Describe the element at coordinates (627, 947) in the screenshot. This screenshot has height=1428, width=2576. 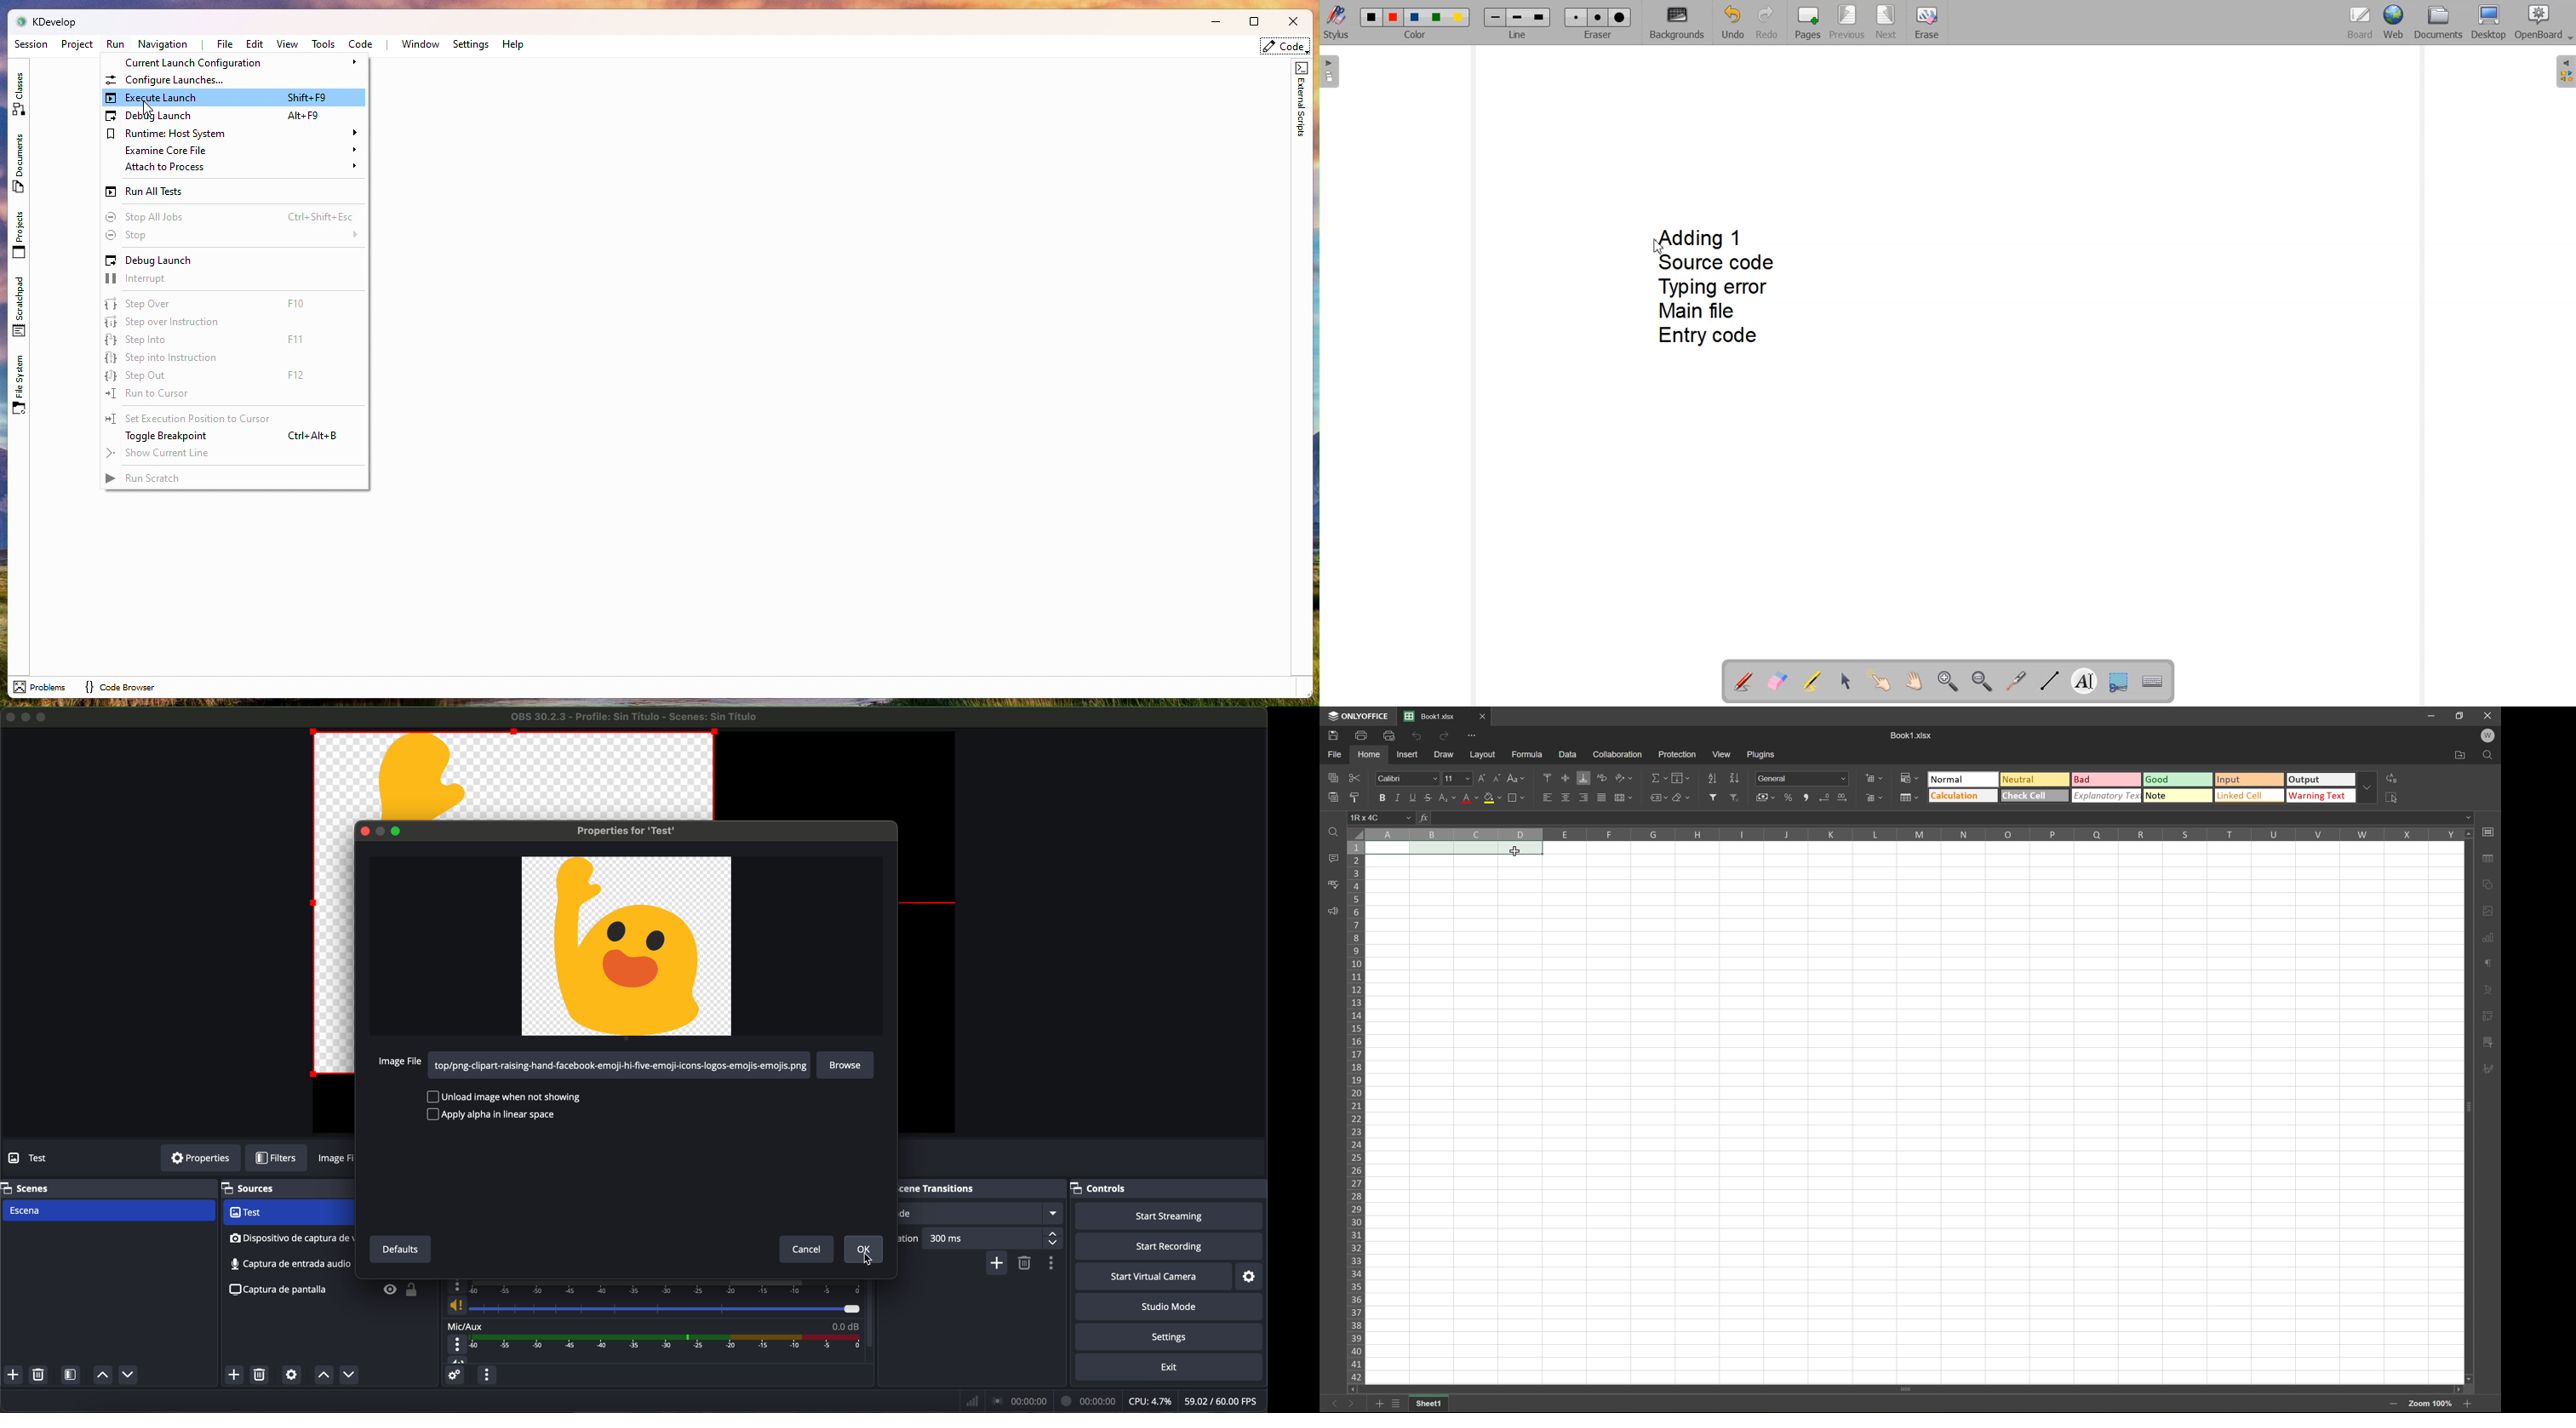
I see `image preview` at that location.